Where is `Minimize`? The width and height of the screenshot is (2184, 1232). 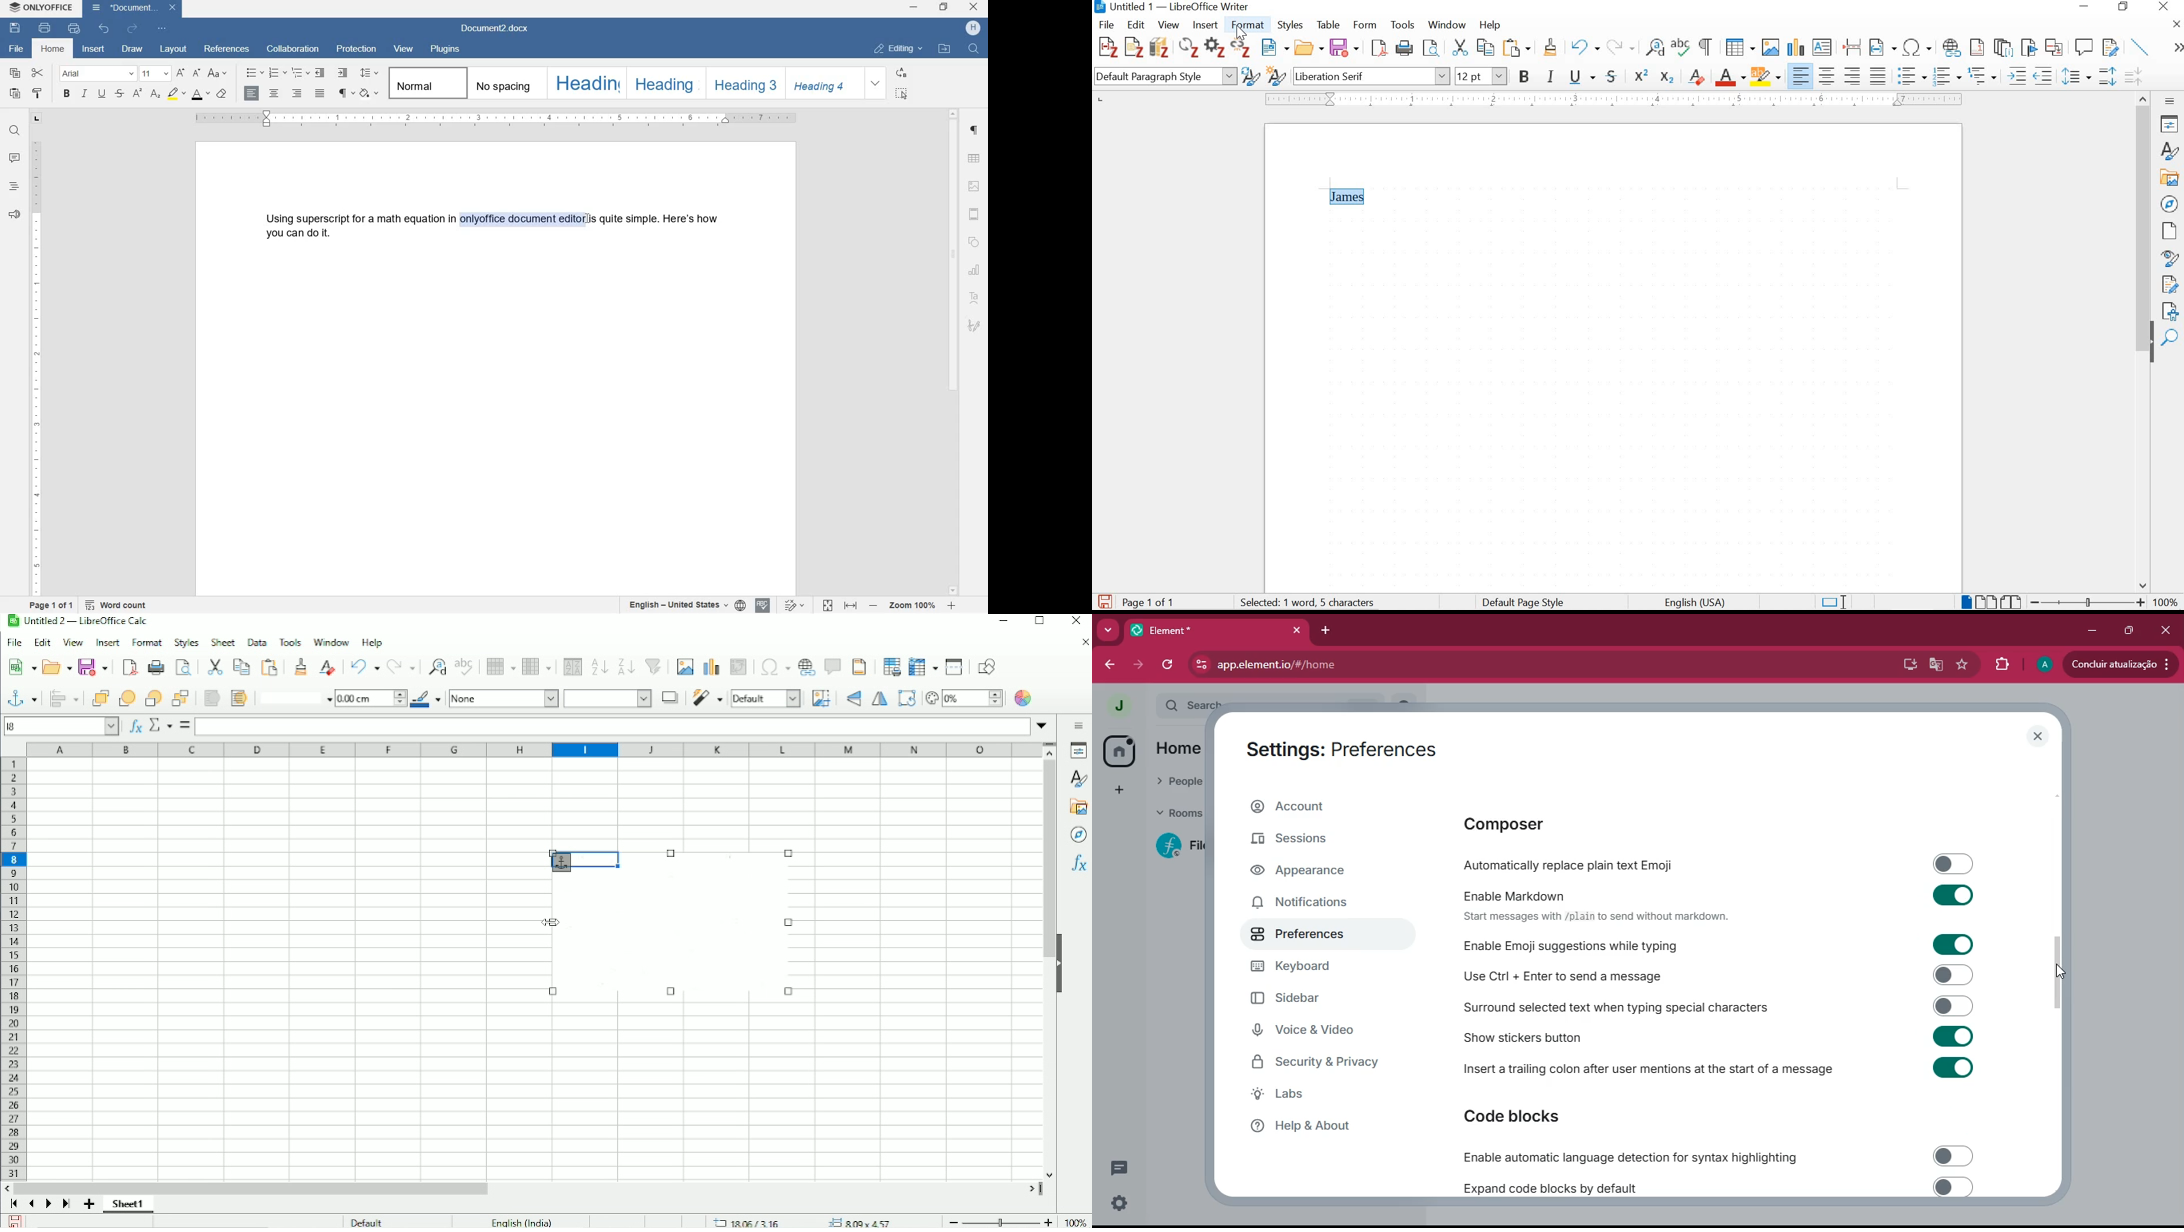 Minimize is located at coordinates (1001, 622).